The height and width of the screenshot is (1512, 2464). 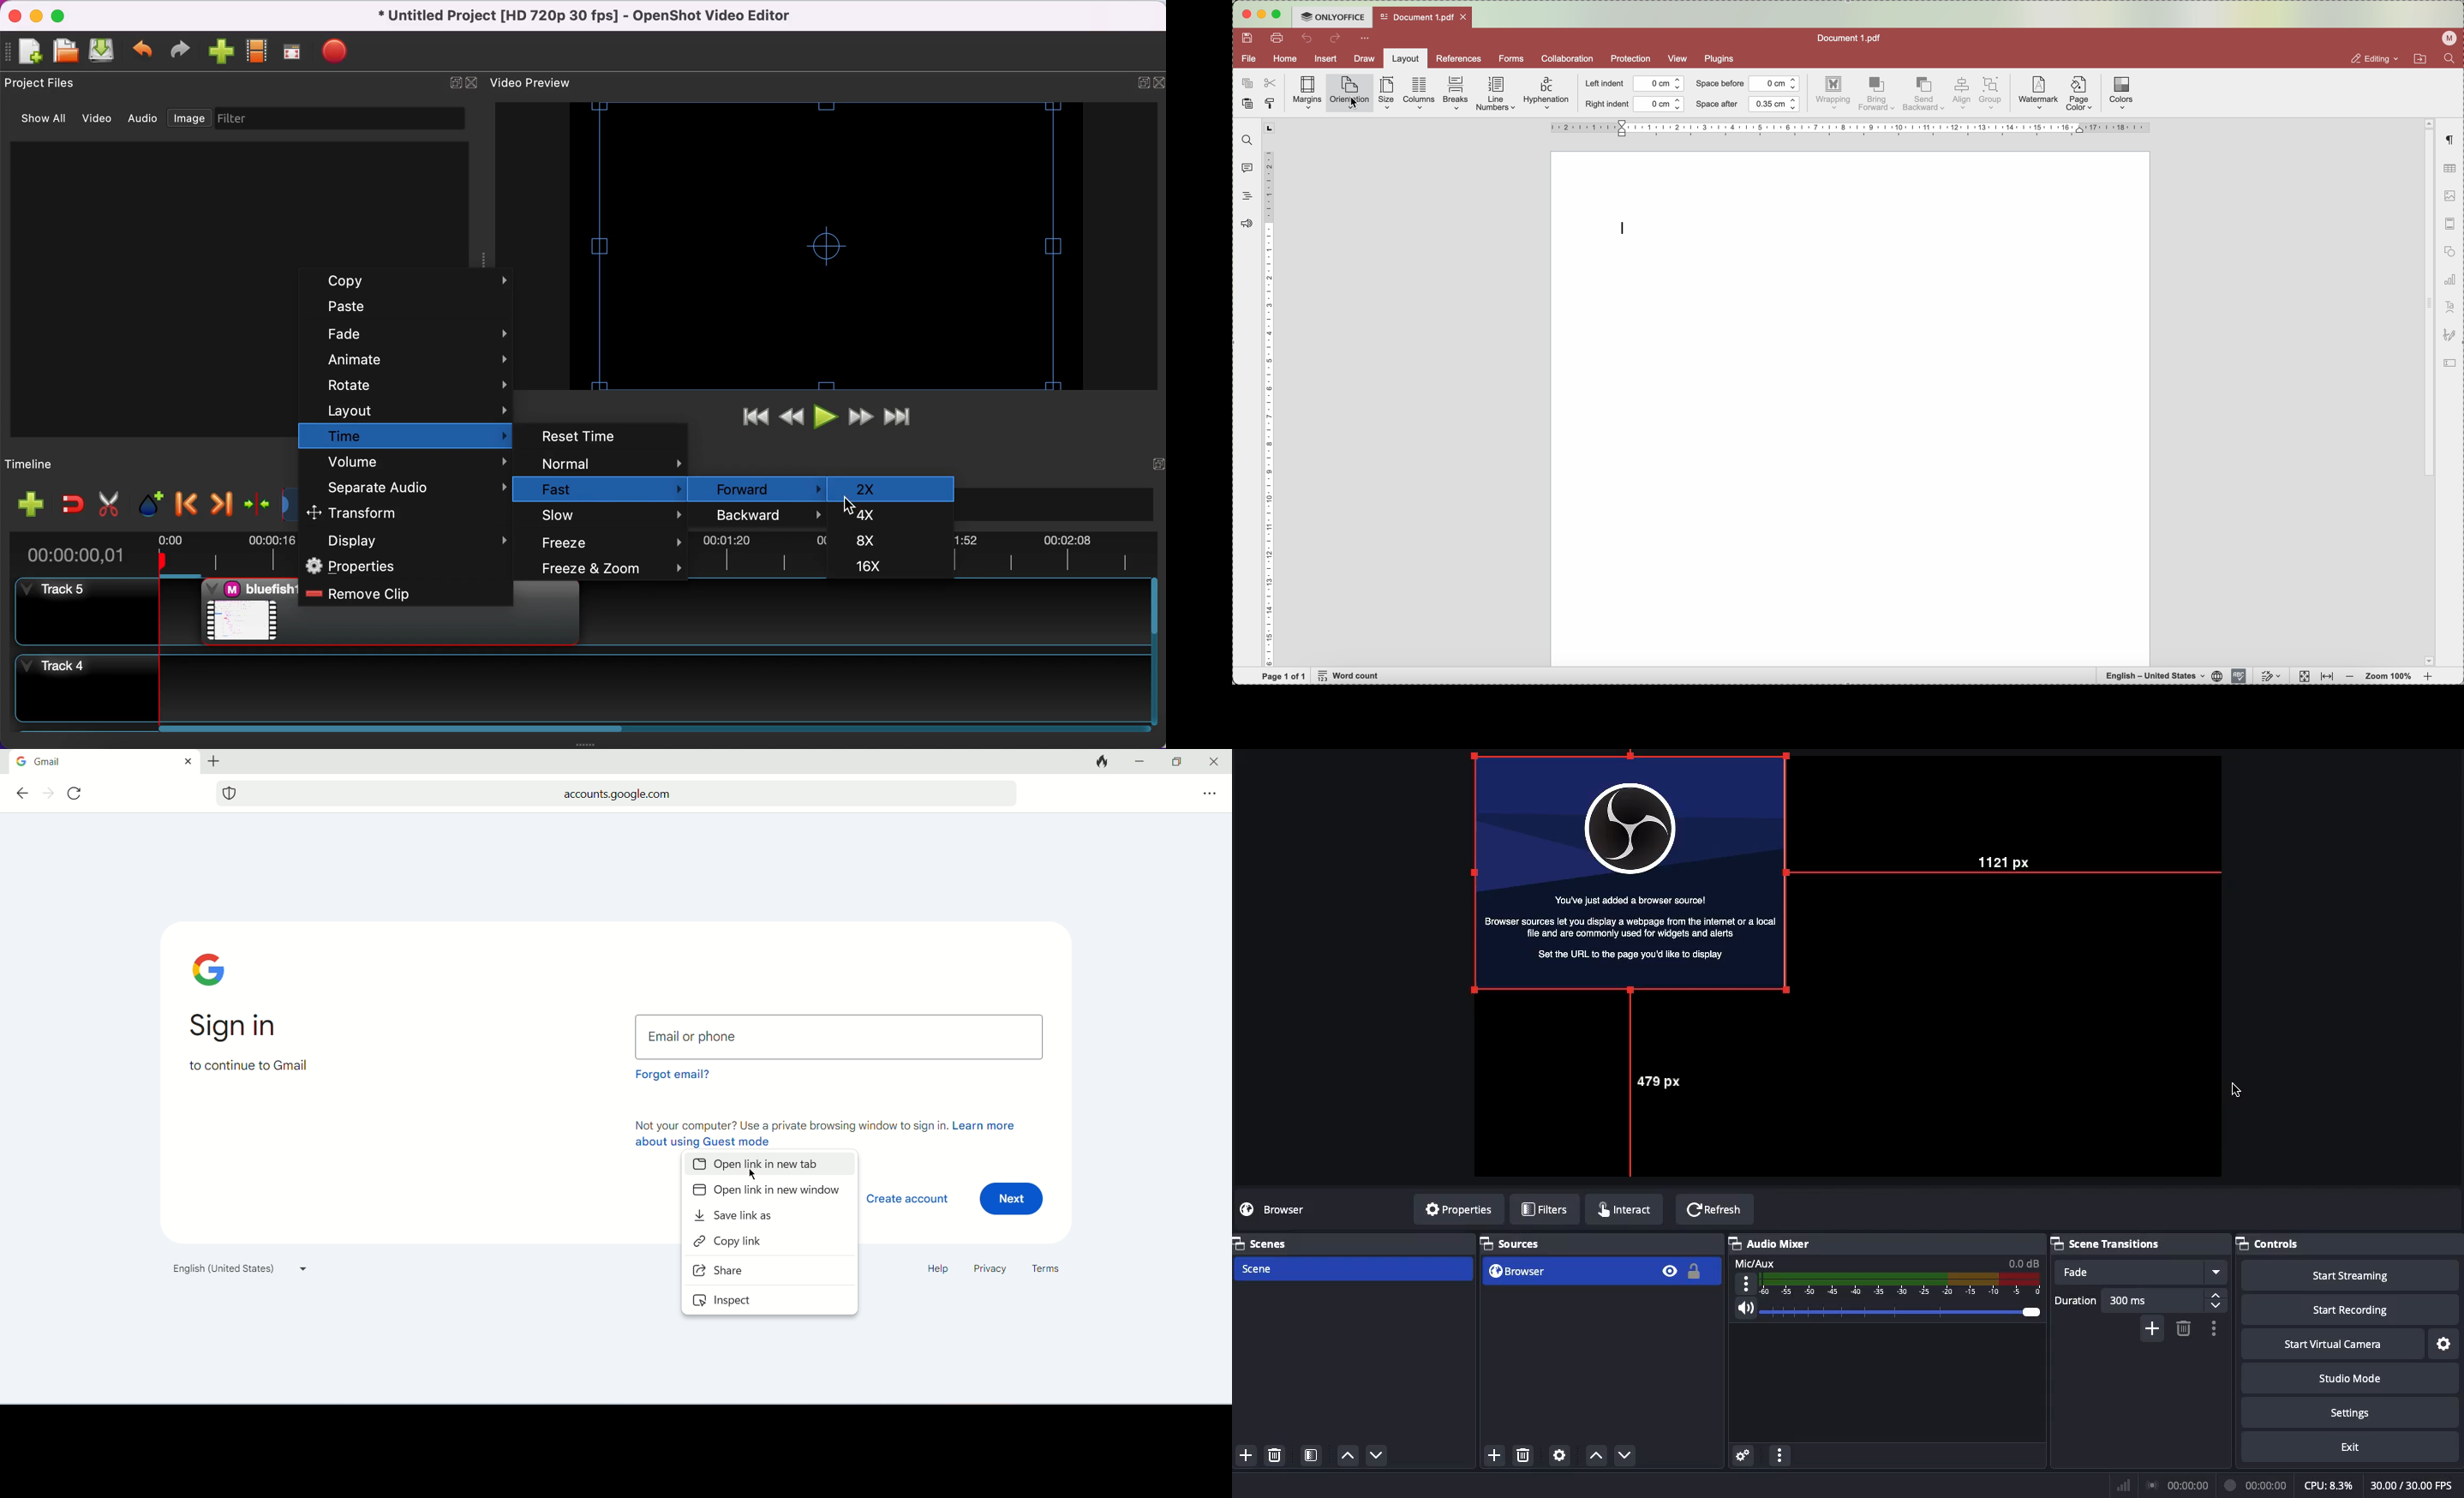 I want to click on minimize, so click(x=37, y=15).